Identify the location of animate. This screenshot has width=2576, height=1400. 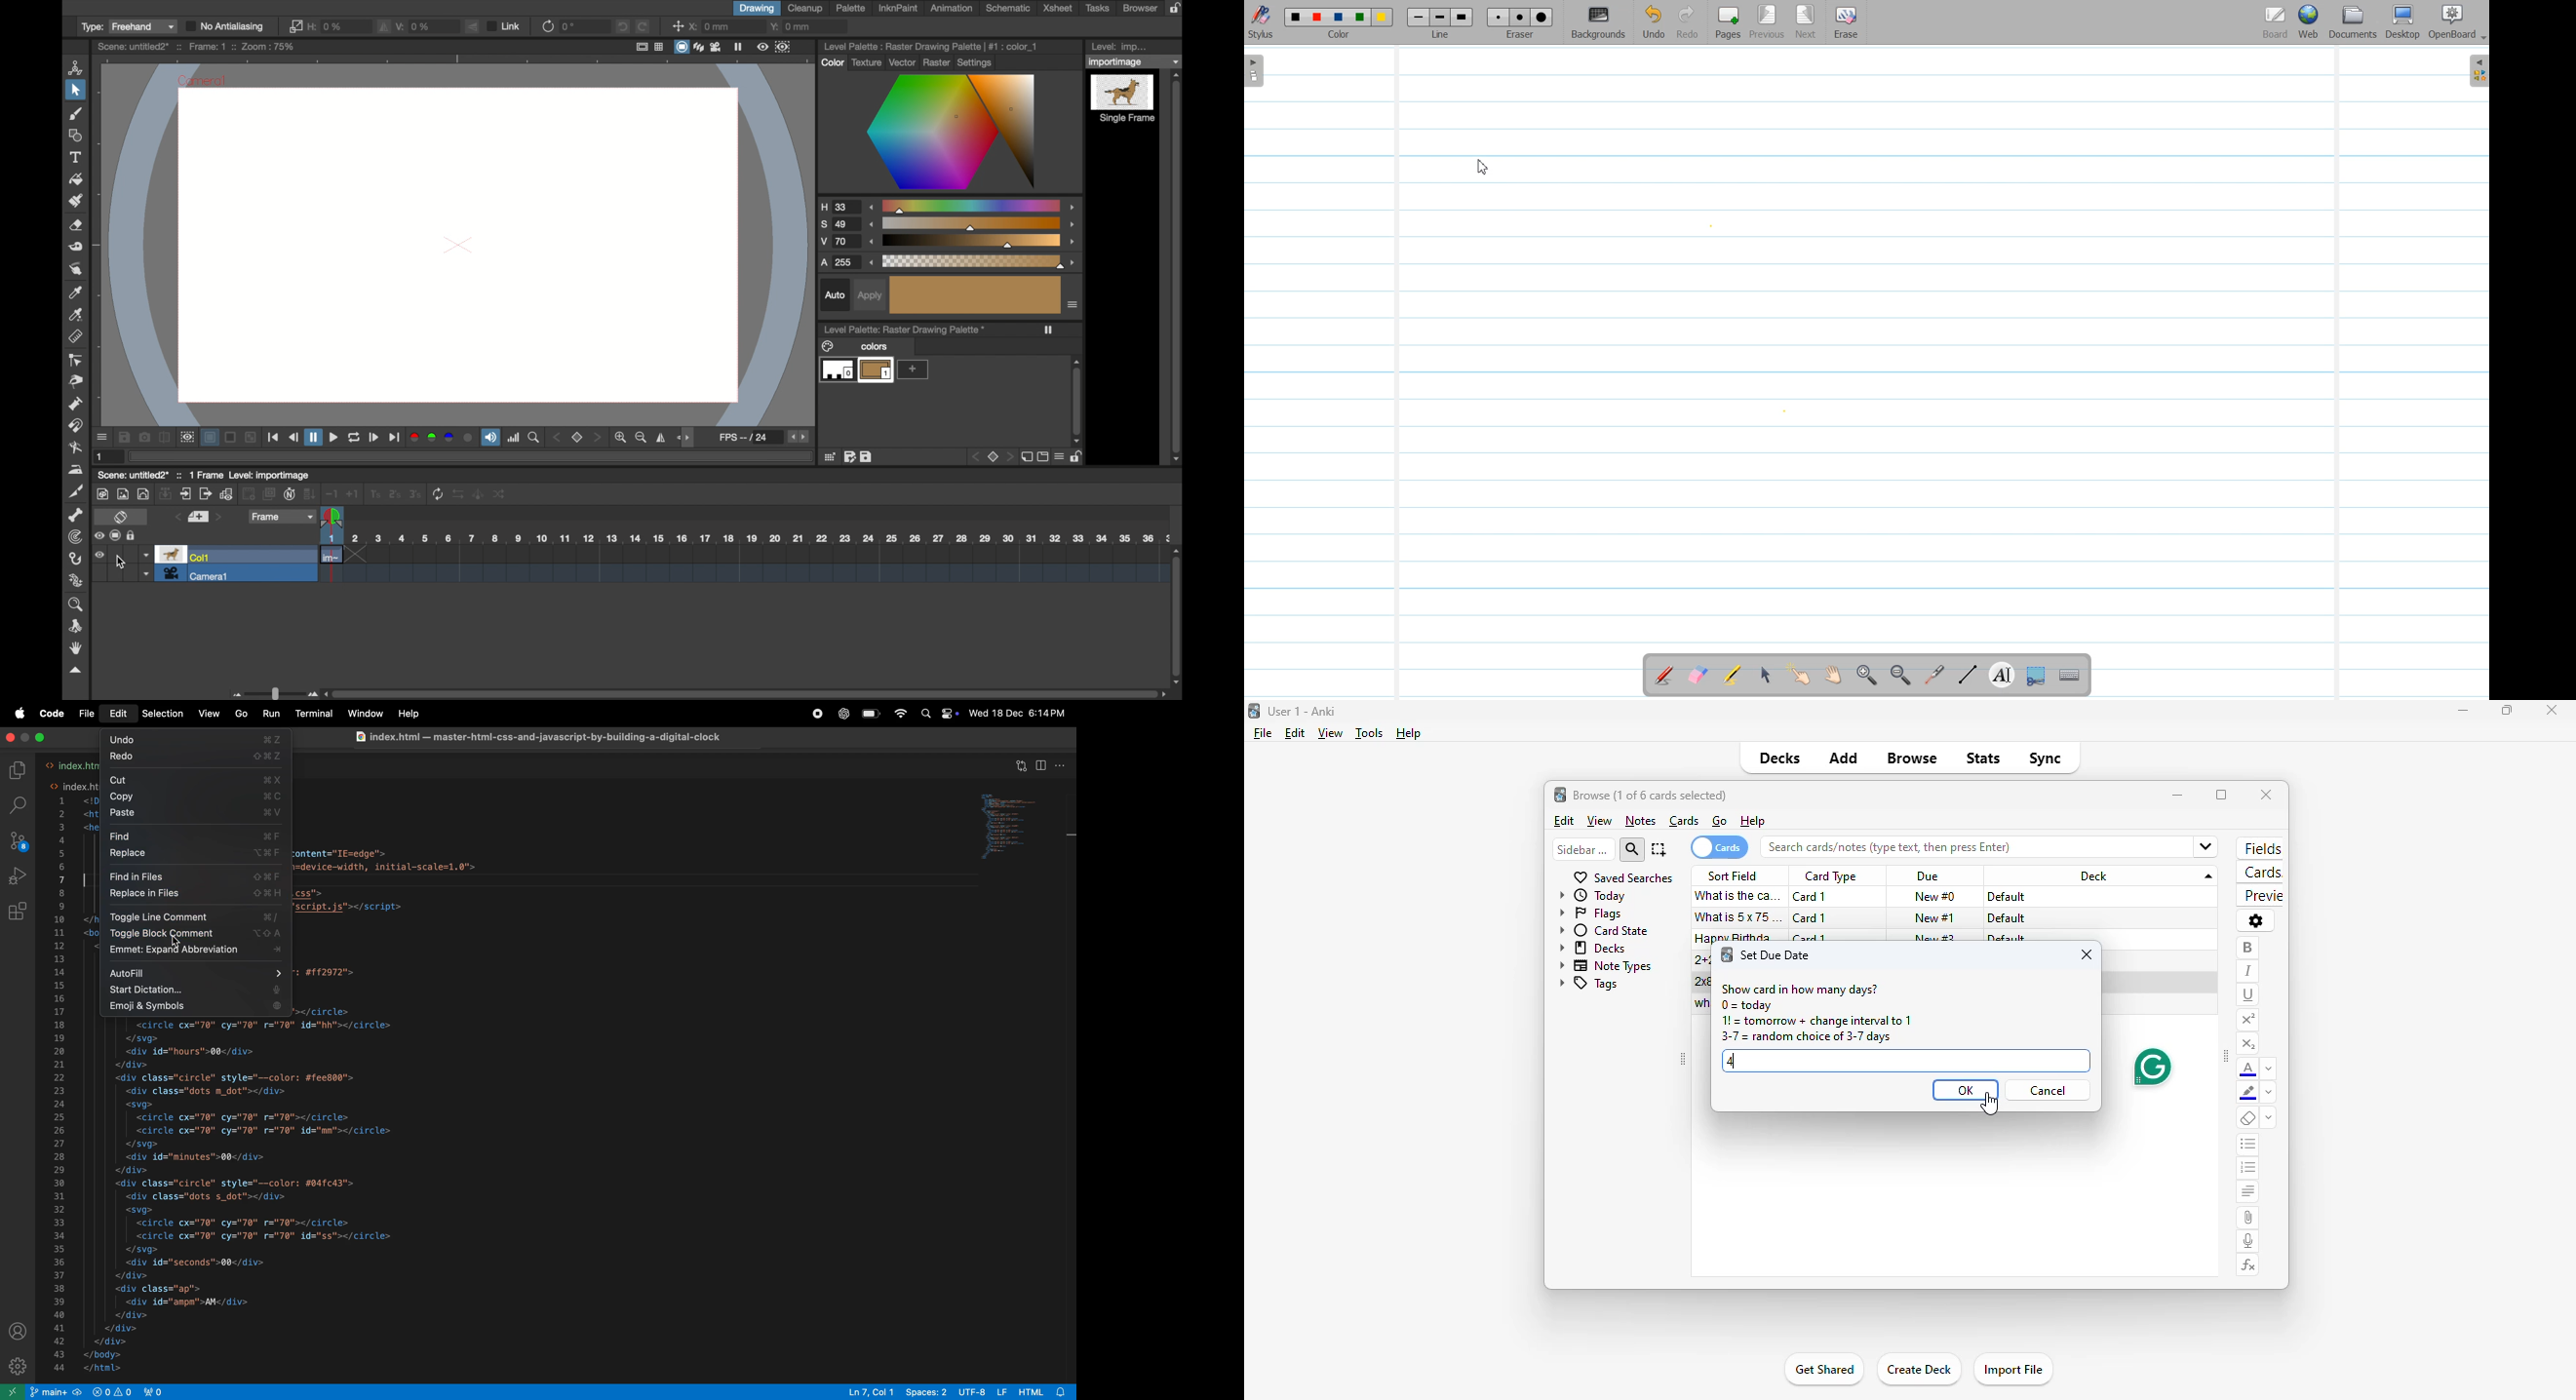
(479, 493).